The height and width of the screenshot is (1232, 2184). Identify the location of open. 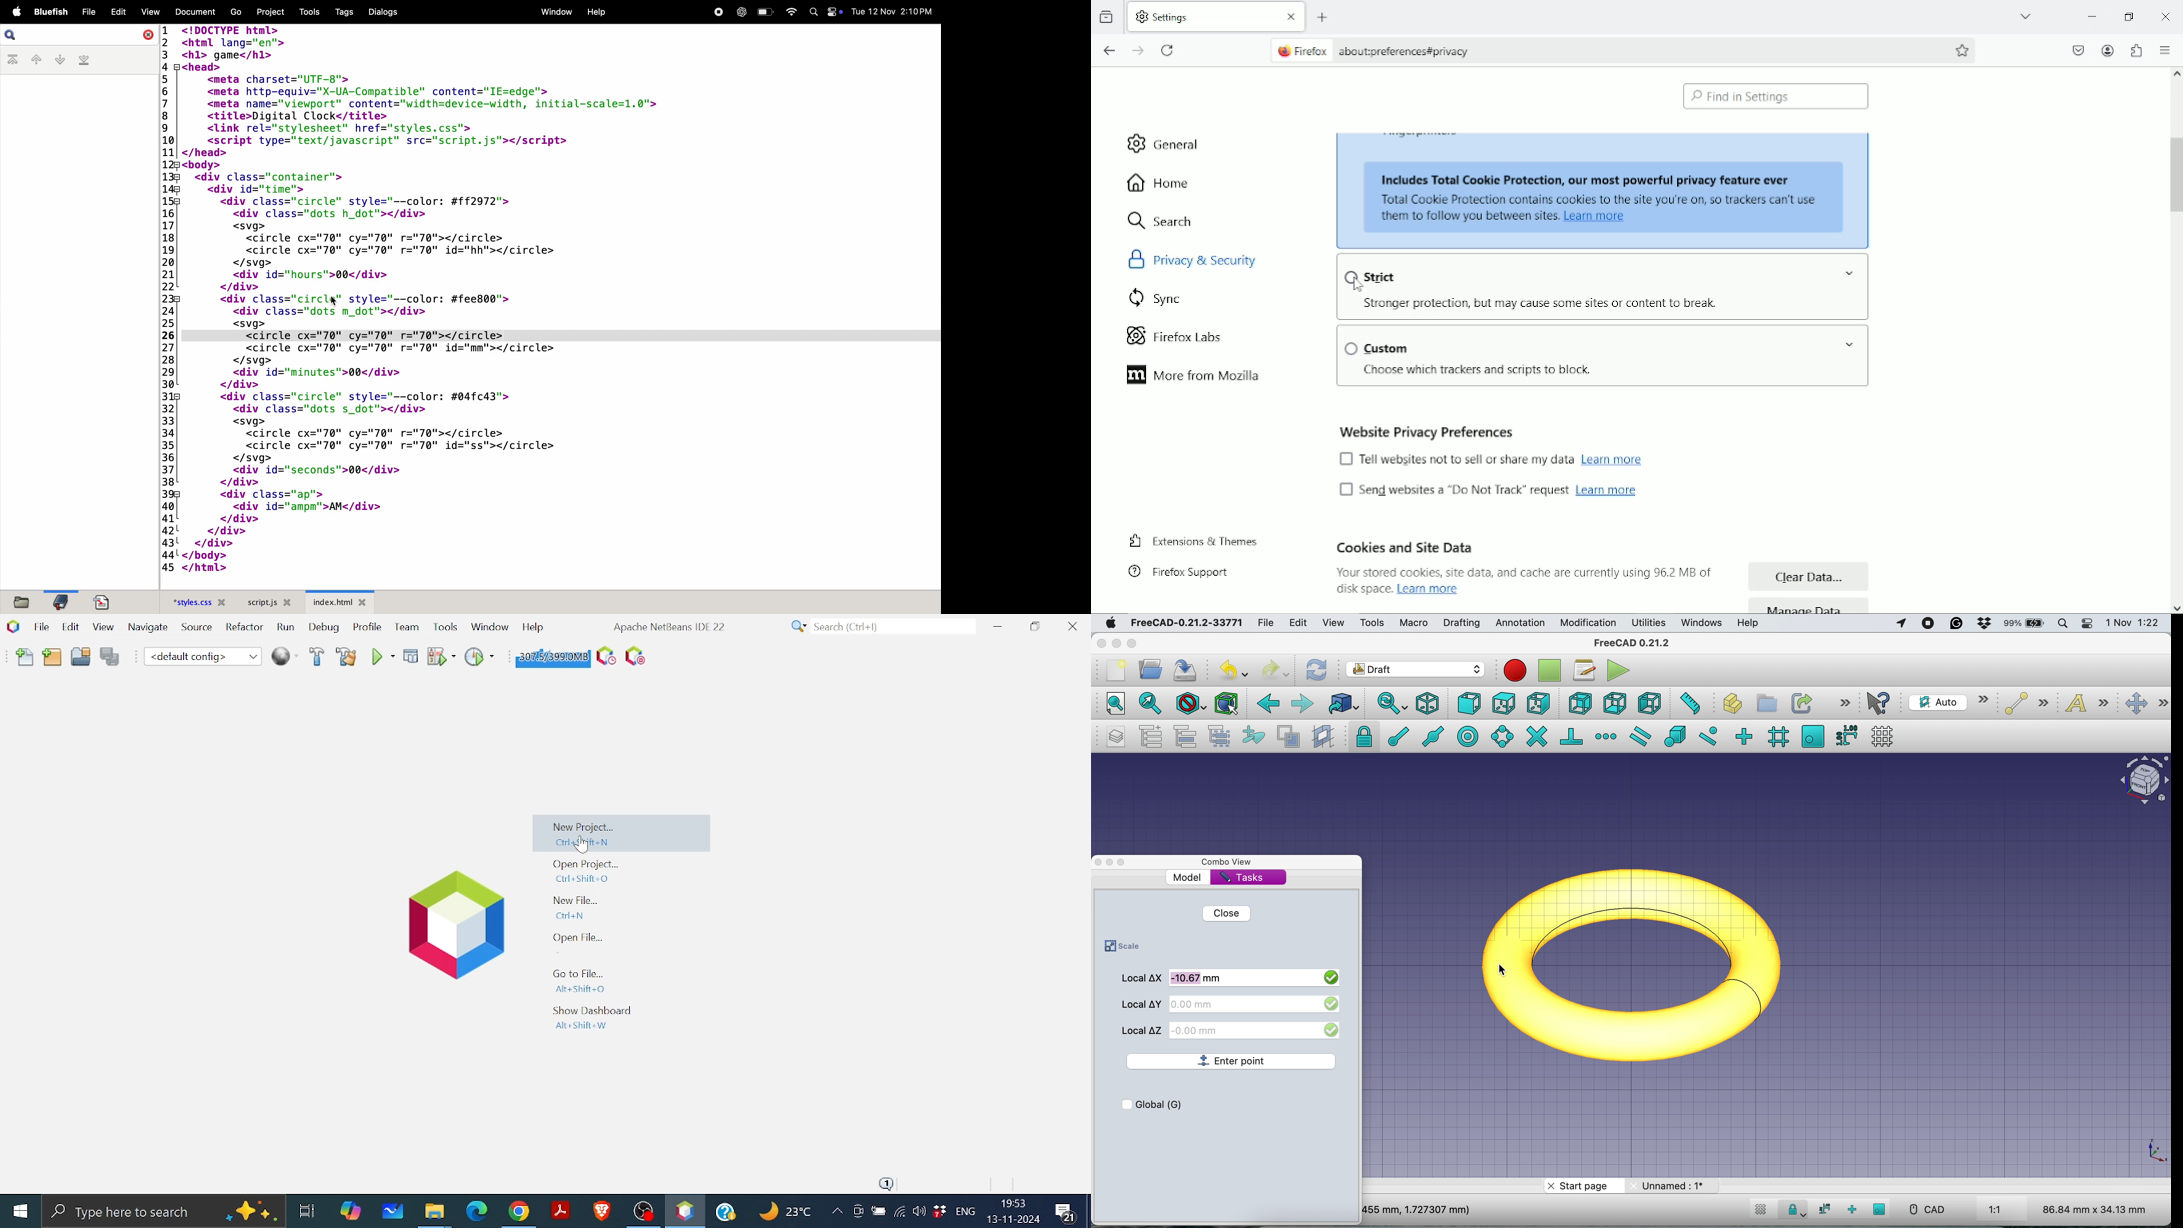
(1150, 671).